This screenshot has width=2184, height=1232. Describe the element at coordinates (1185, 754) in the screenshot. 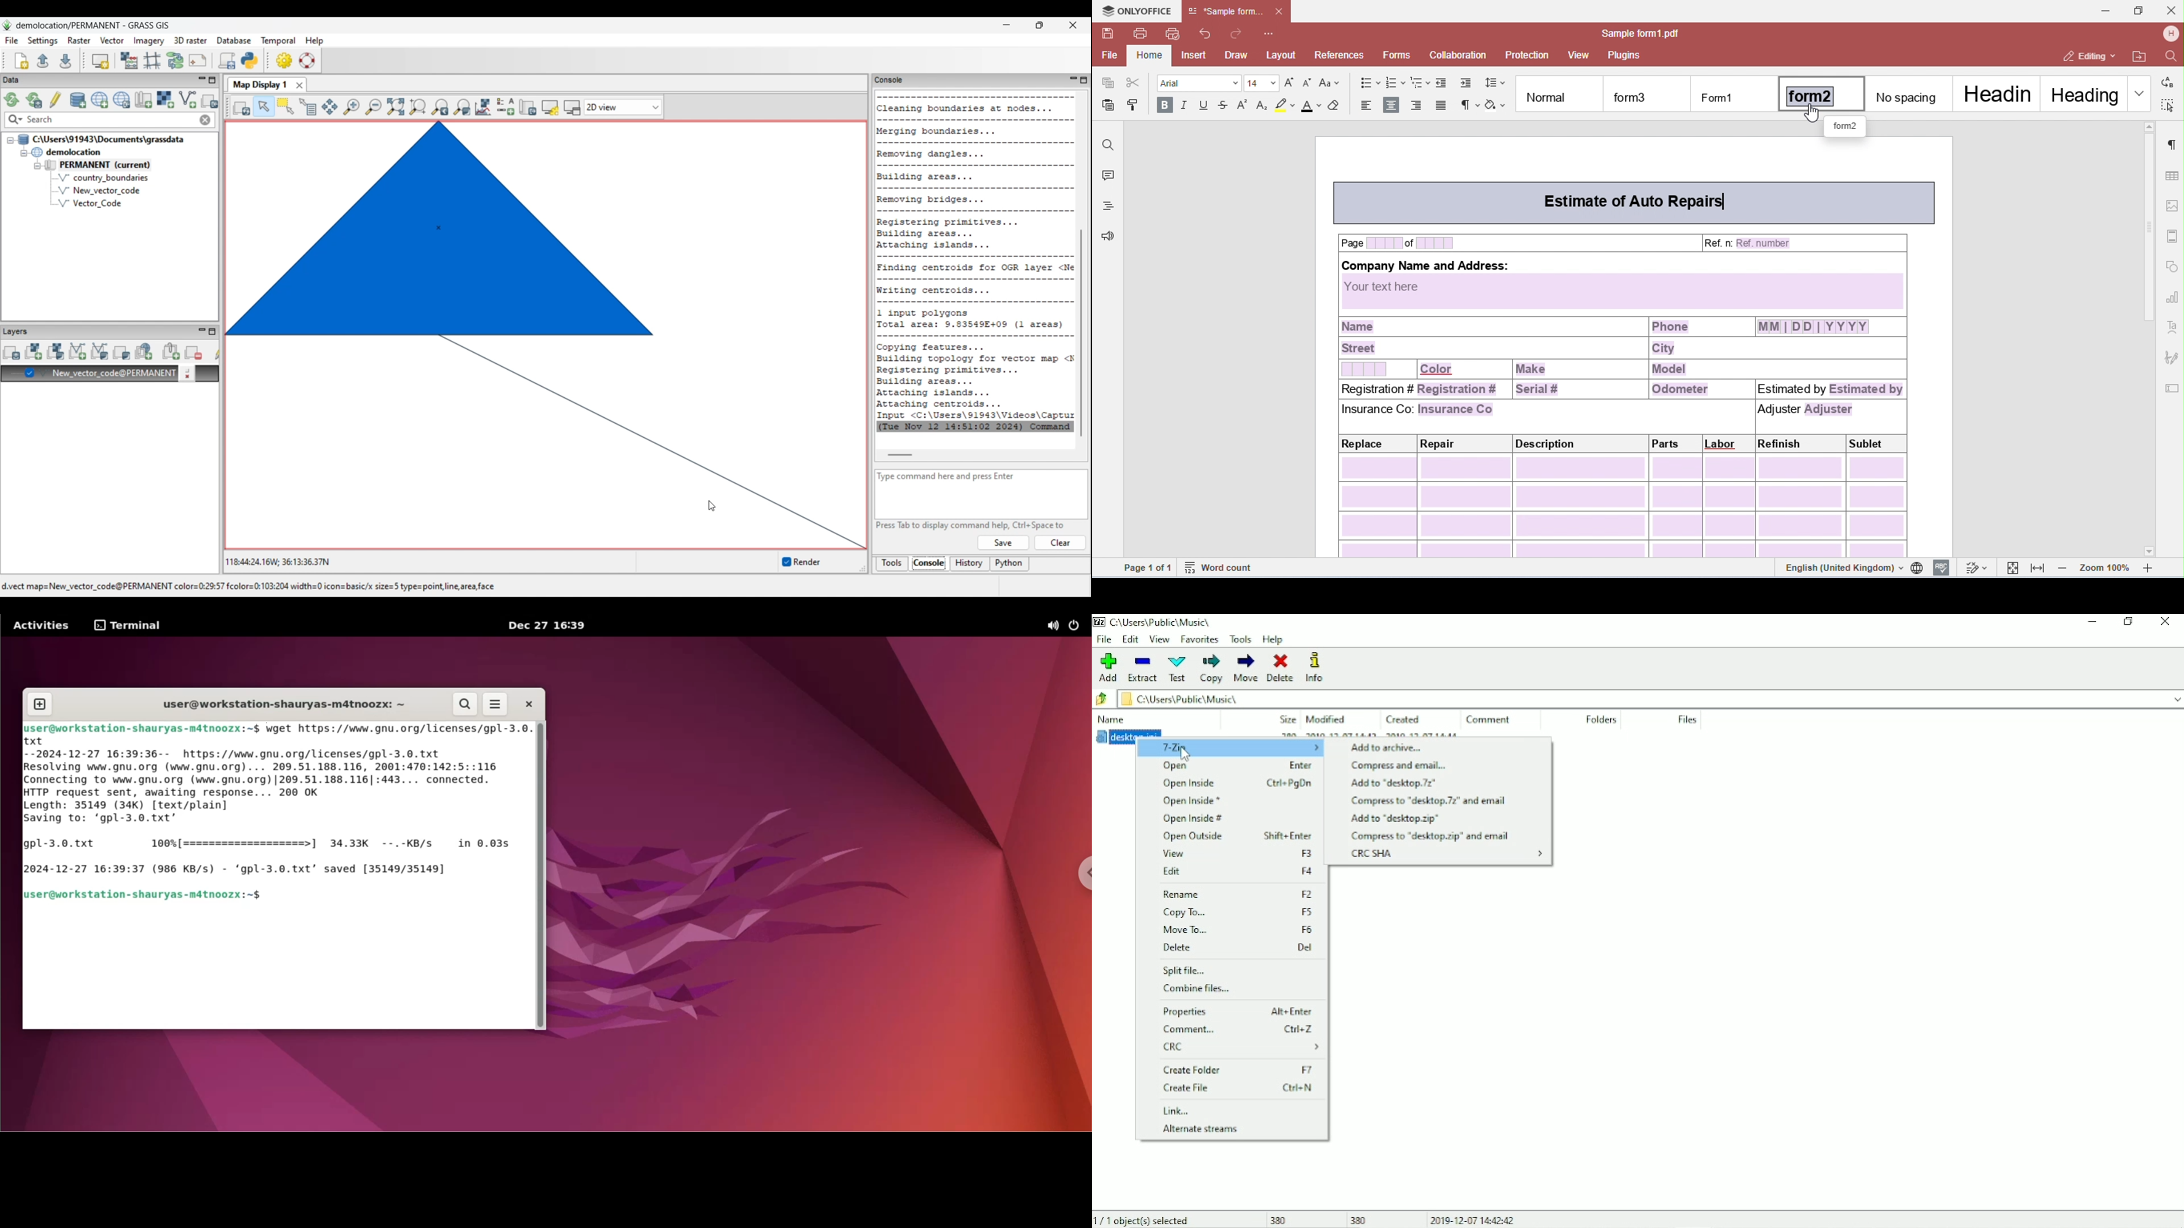

I see `cursor` at that location.